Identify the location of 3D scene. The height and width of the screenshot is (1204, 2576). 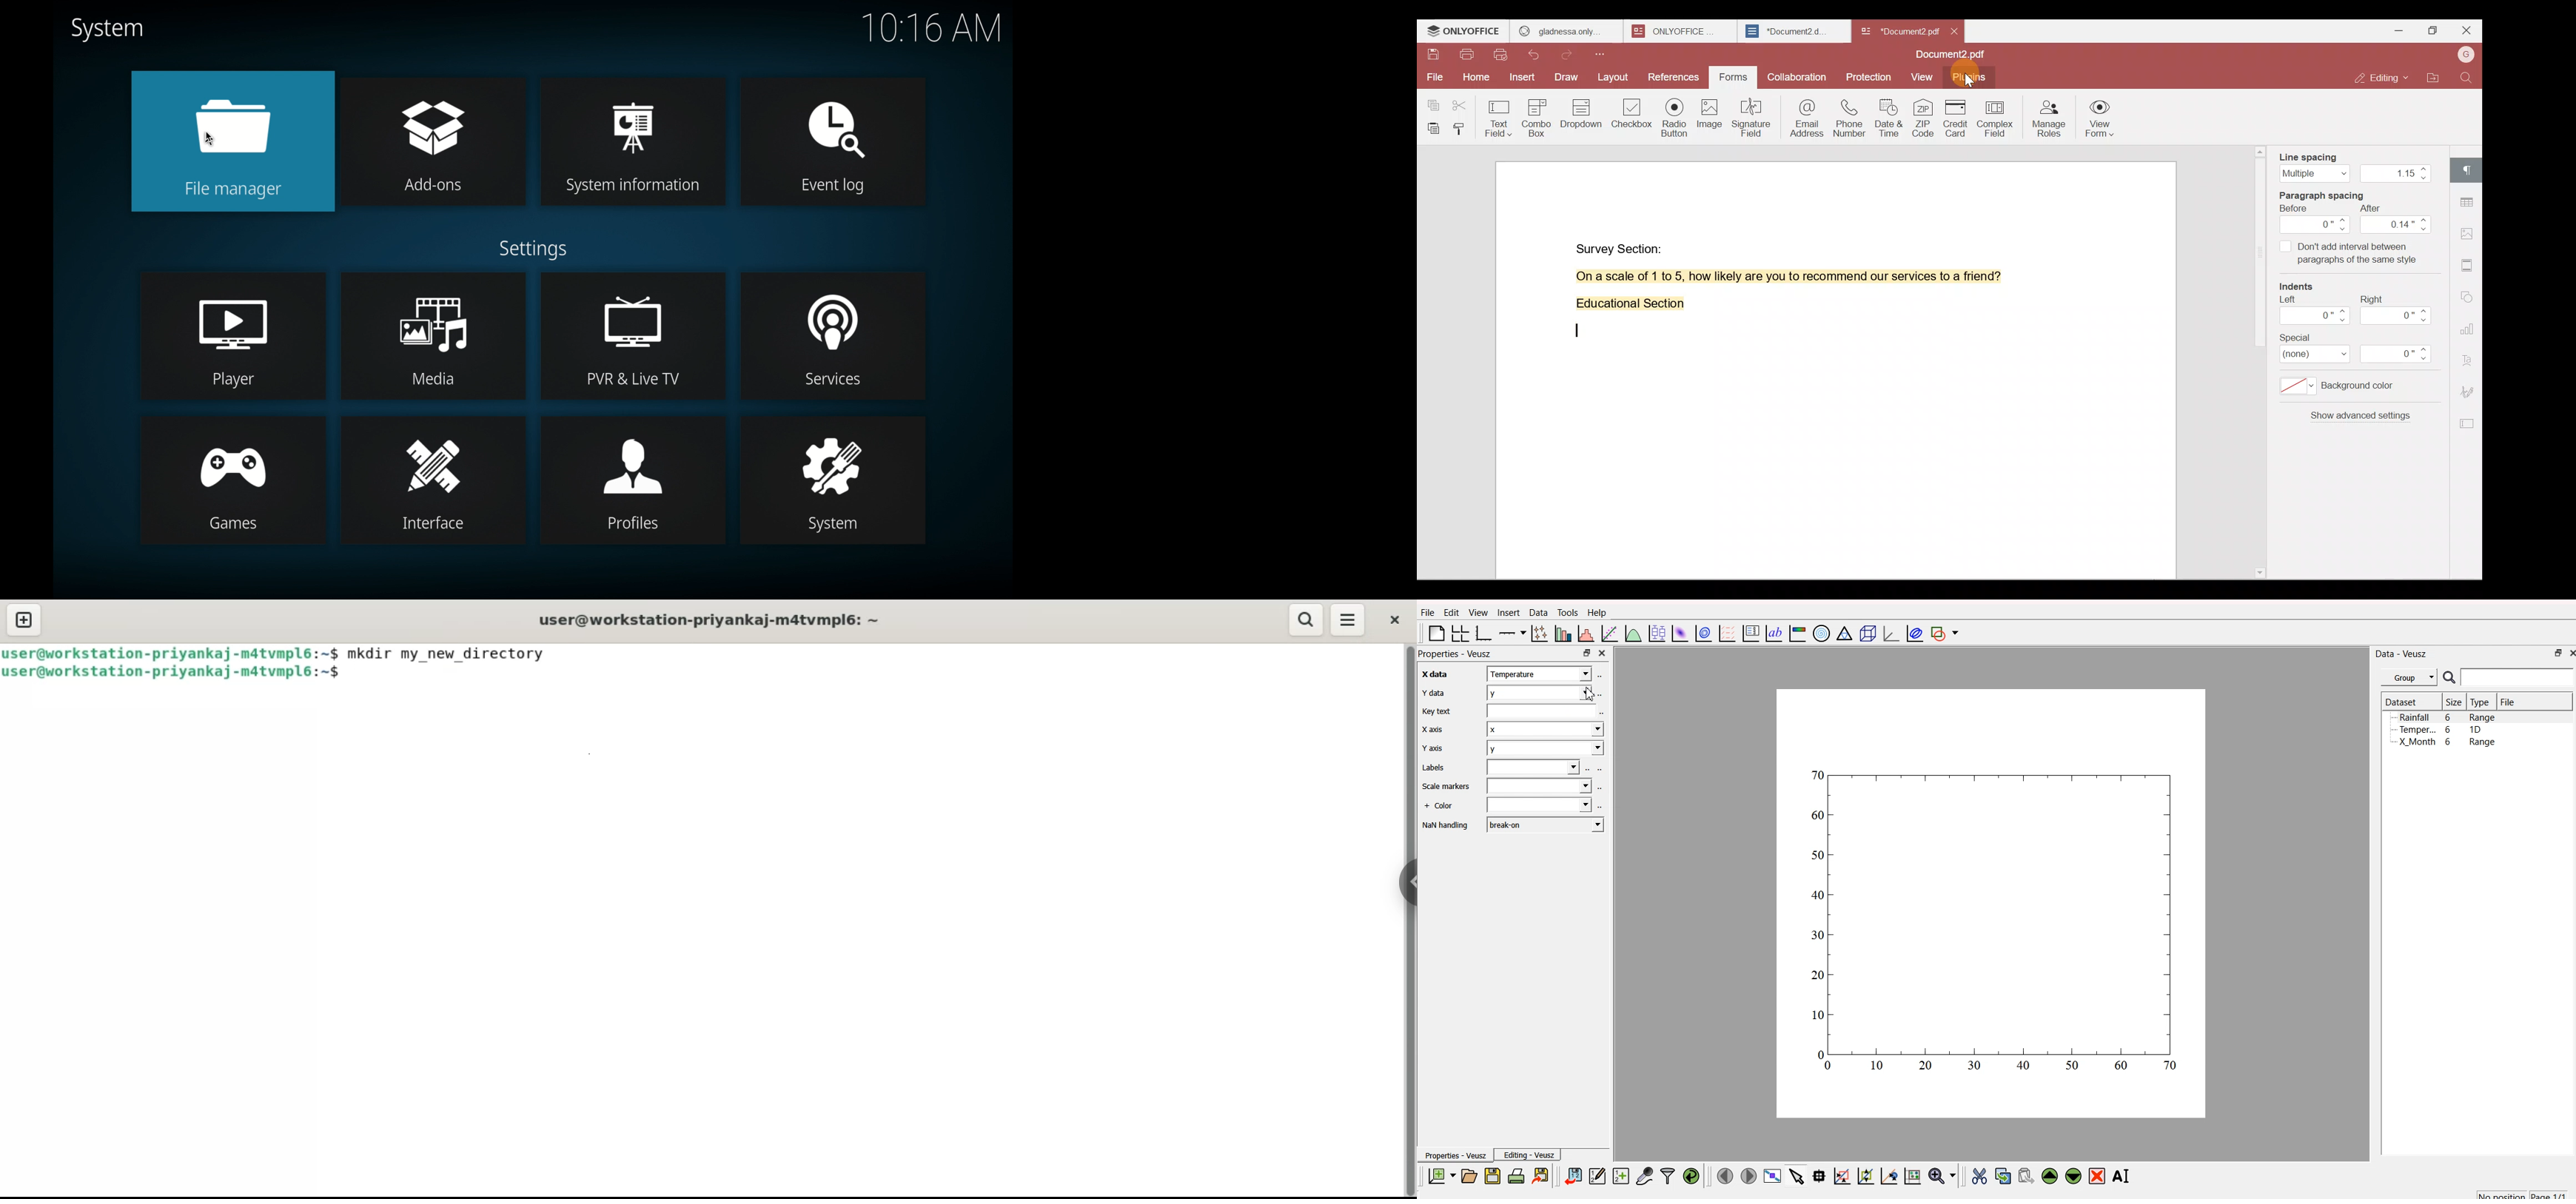
(1865, 633).